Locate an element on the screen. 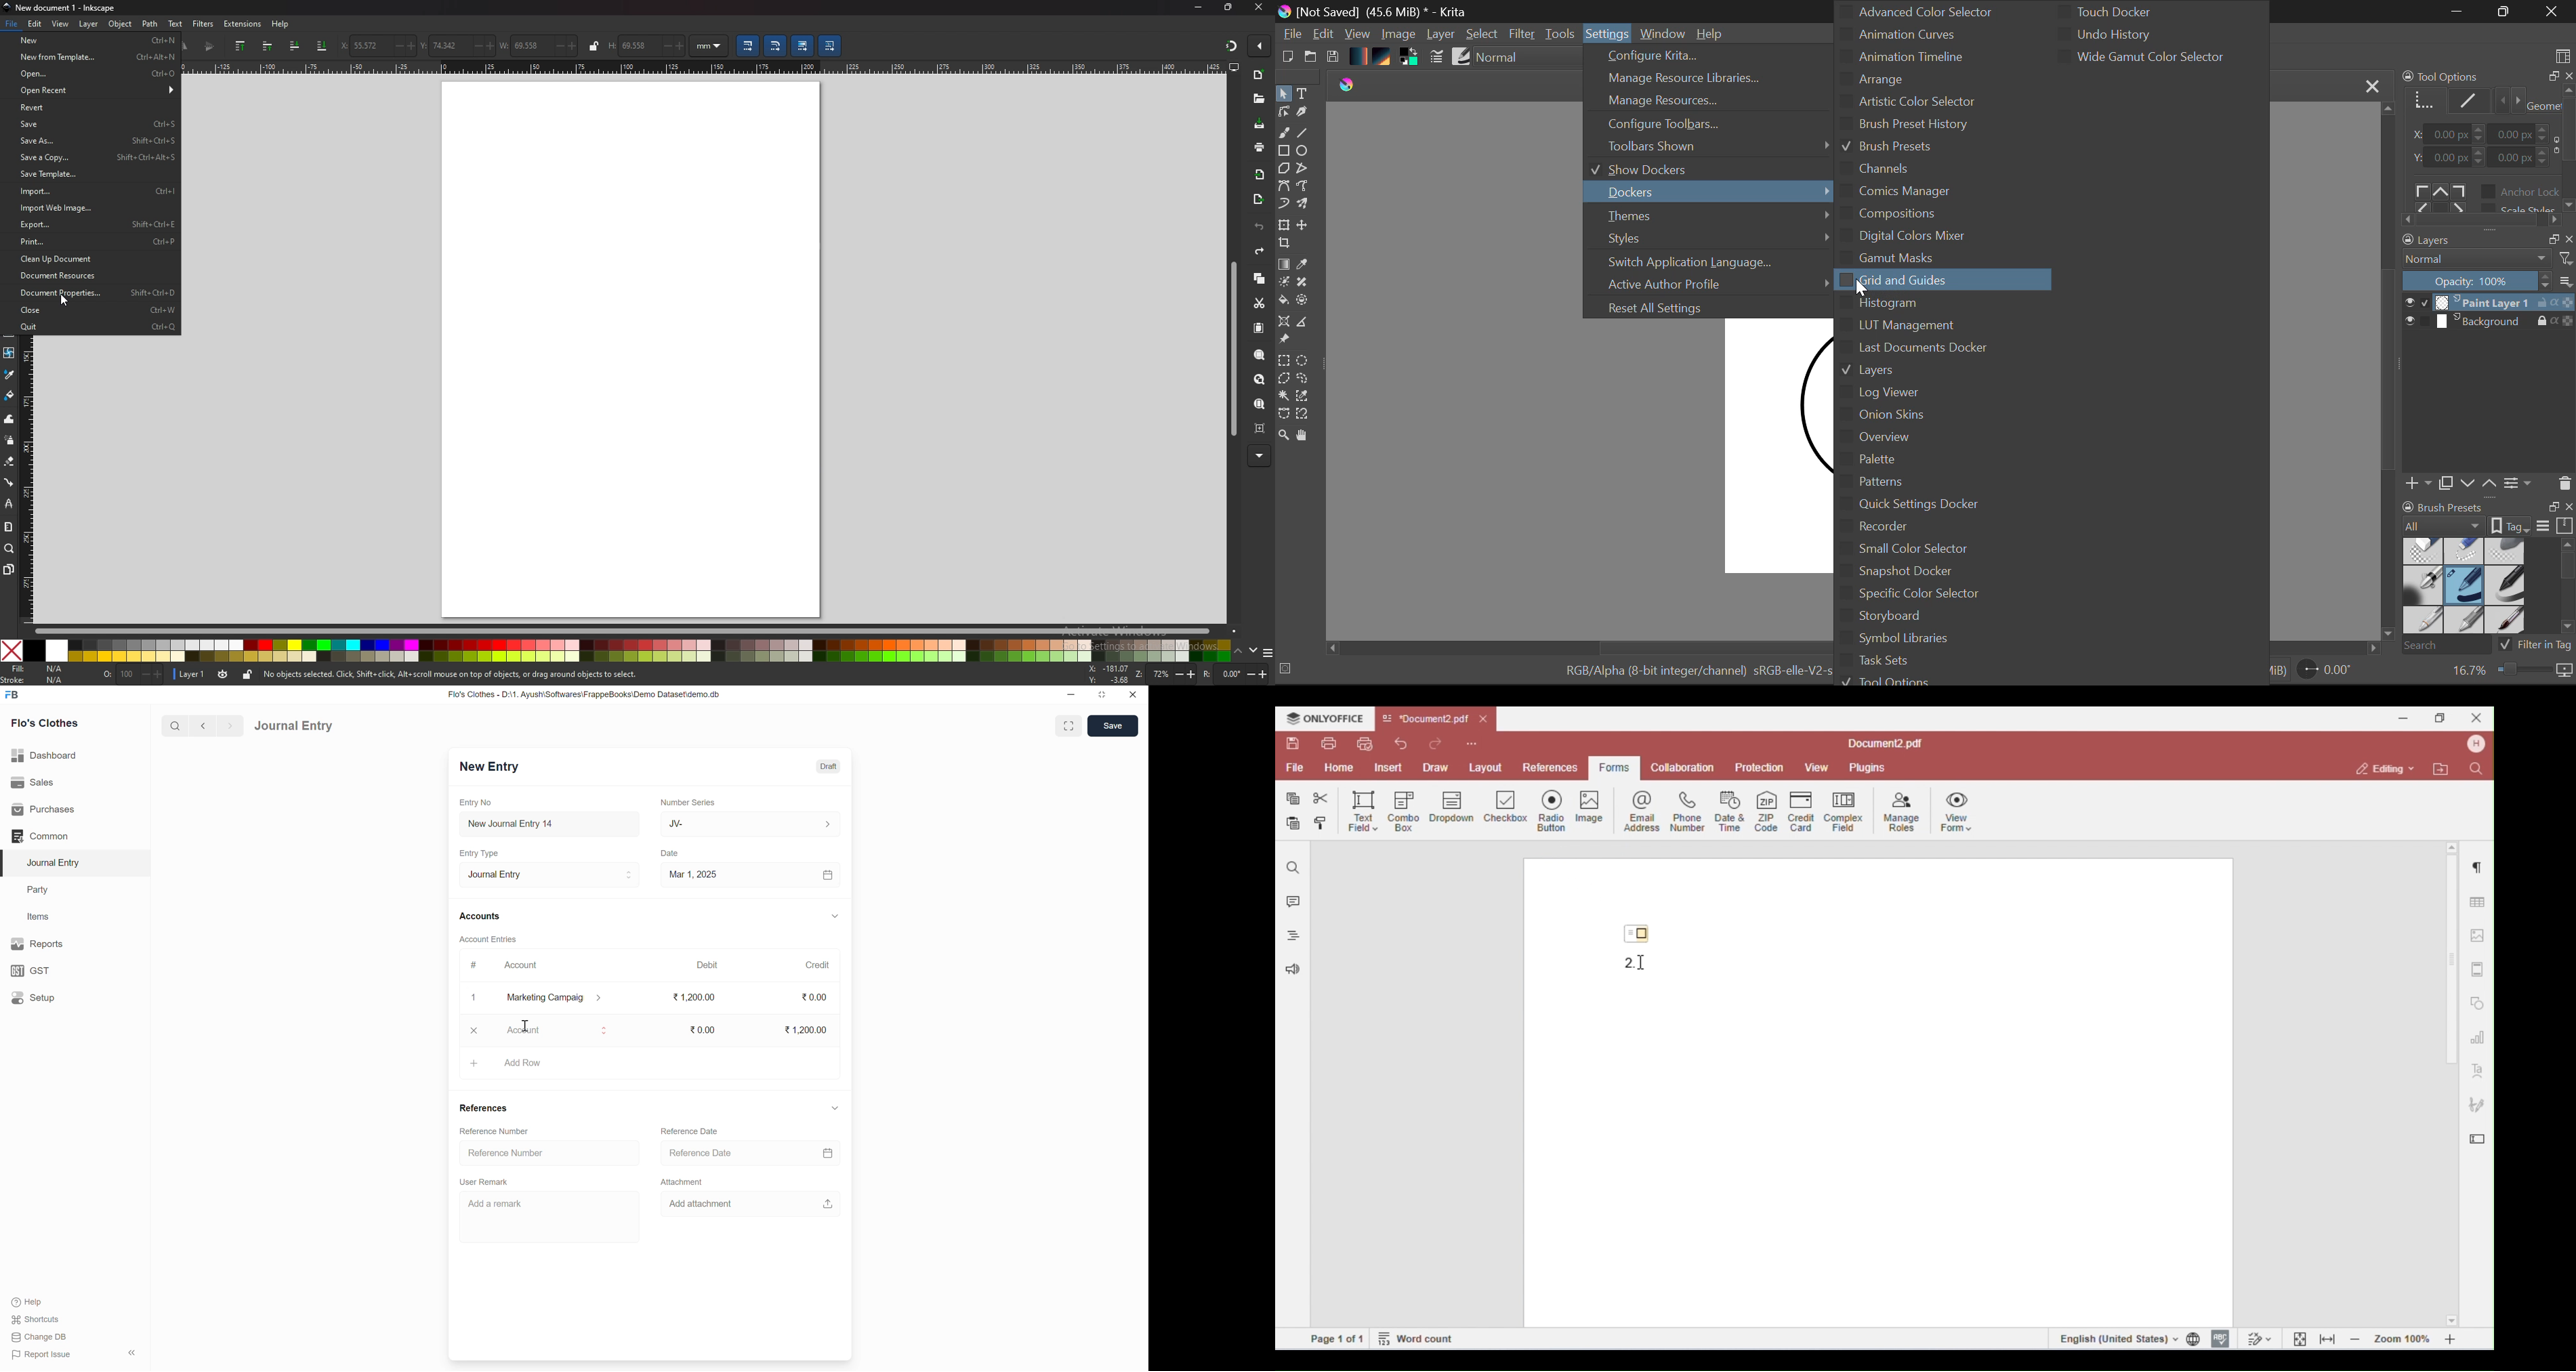 The height and width of the screenshot is (1372, 2576). Compositions is located at coordinates (1957, 214).